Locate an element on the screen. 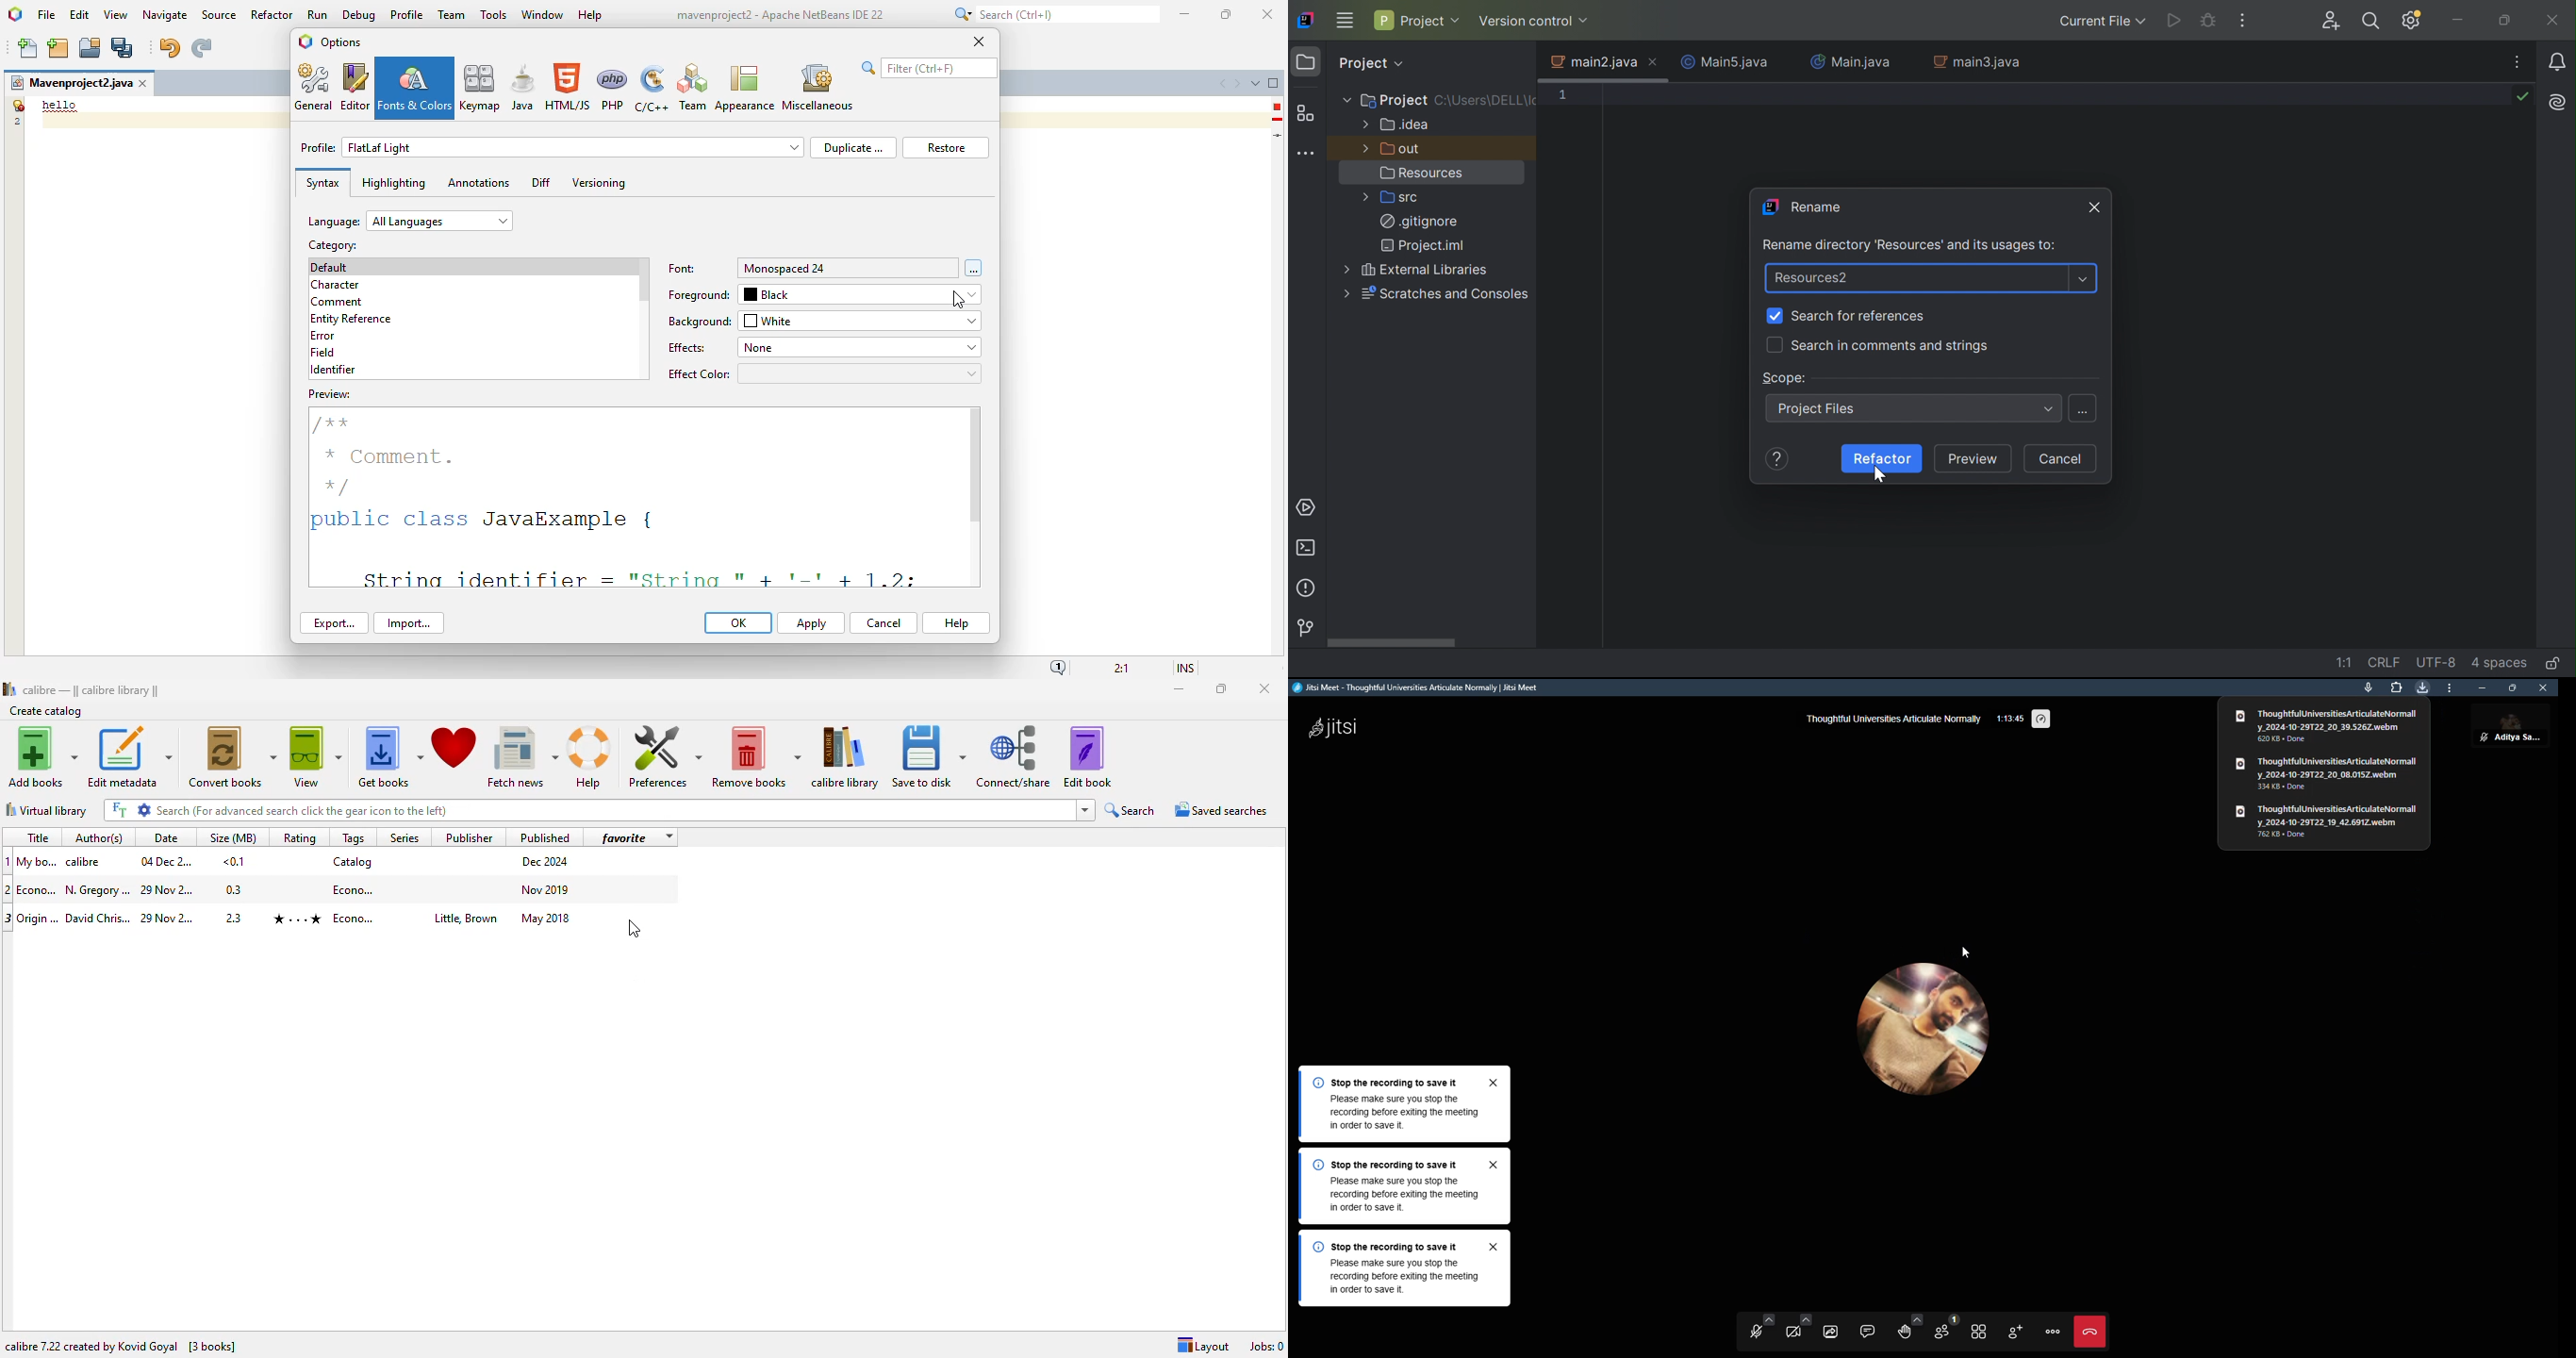  logo is located at coordinates (16, 14).